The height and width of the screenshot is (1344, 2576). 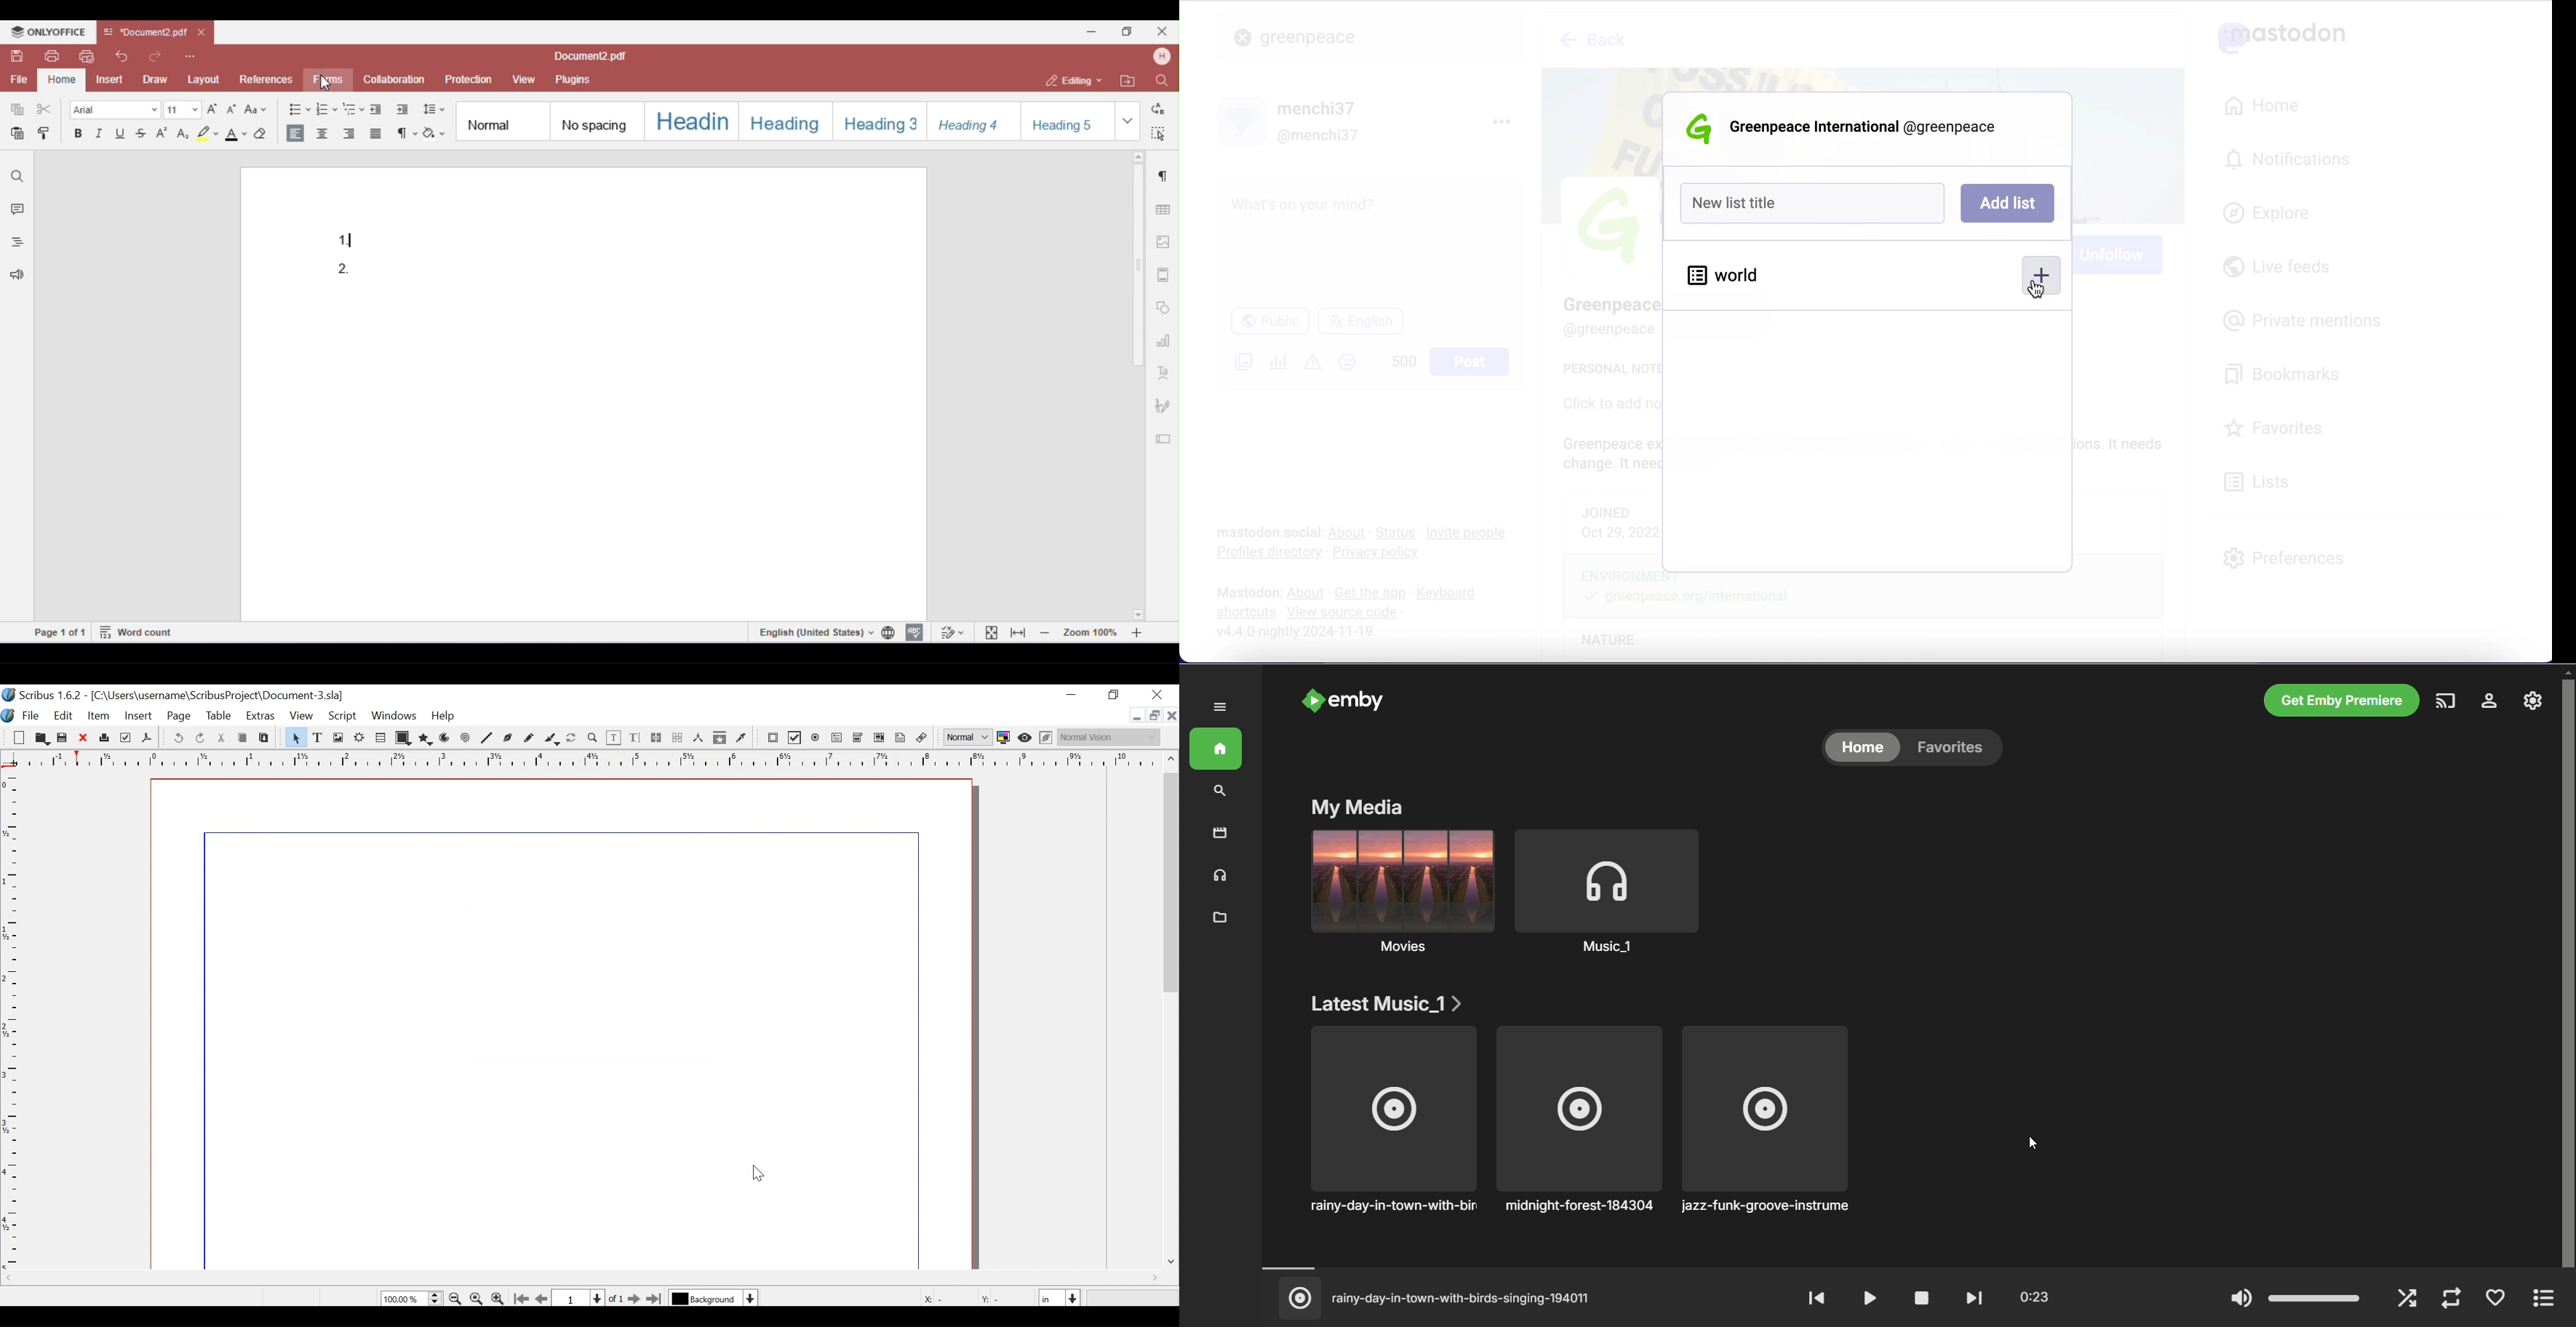 What do you see at coordinates (64, 716) in the screenshot?
I see `Edit` at bounding box center [64, 716].